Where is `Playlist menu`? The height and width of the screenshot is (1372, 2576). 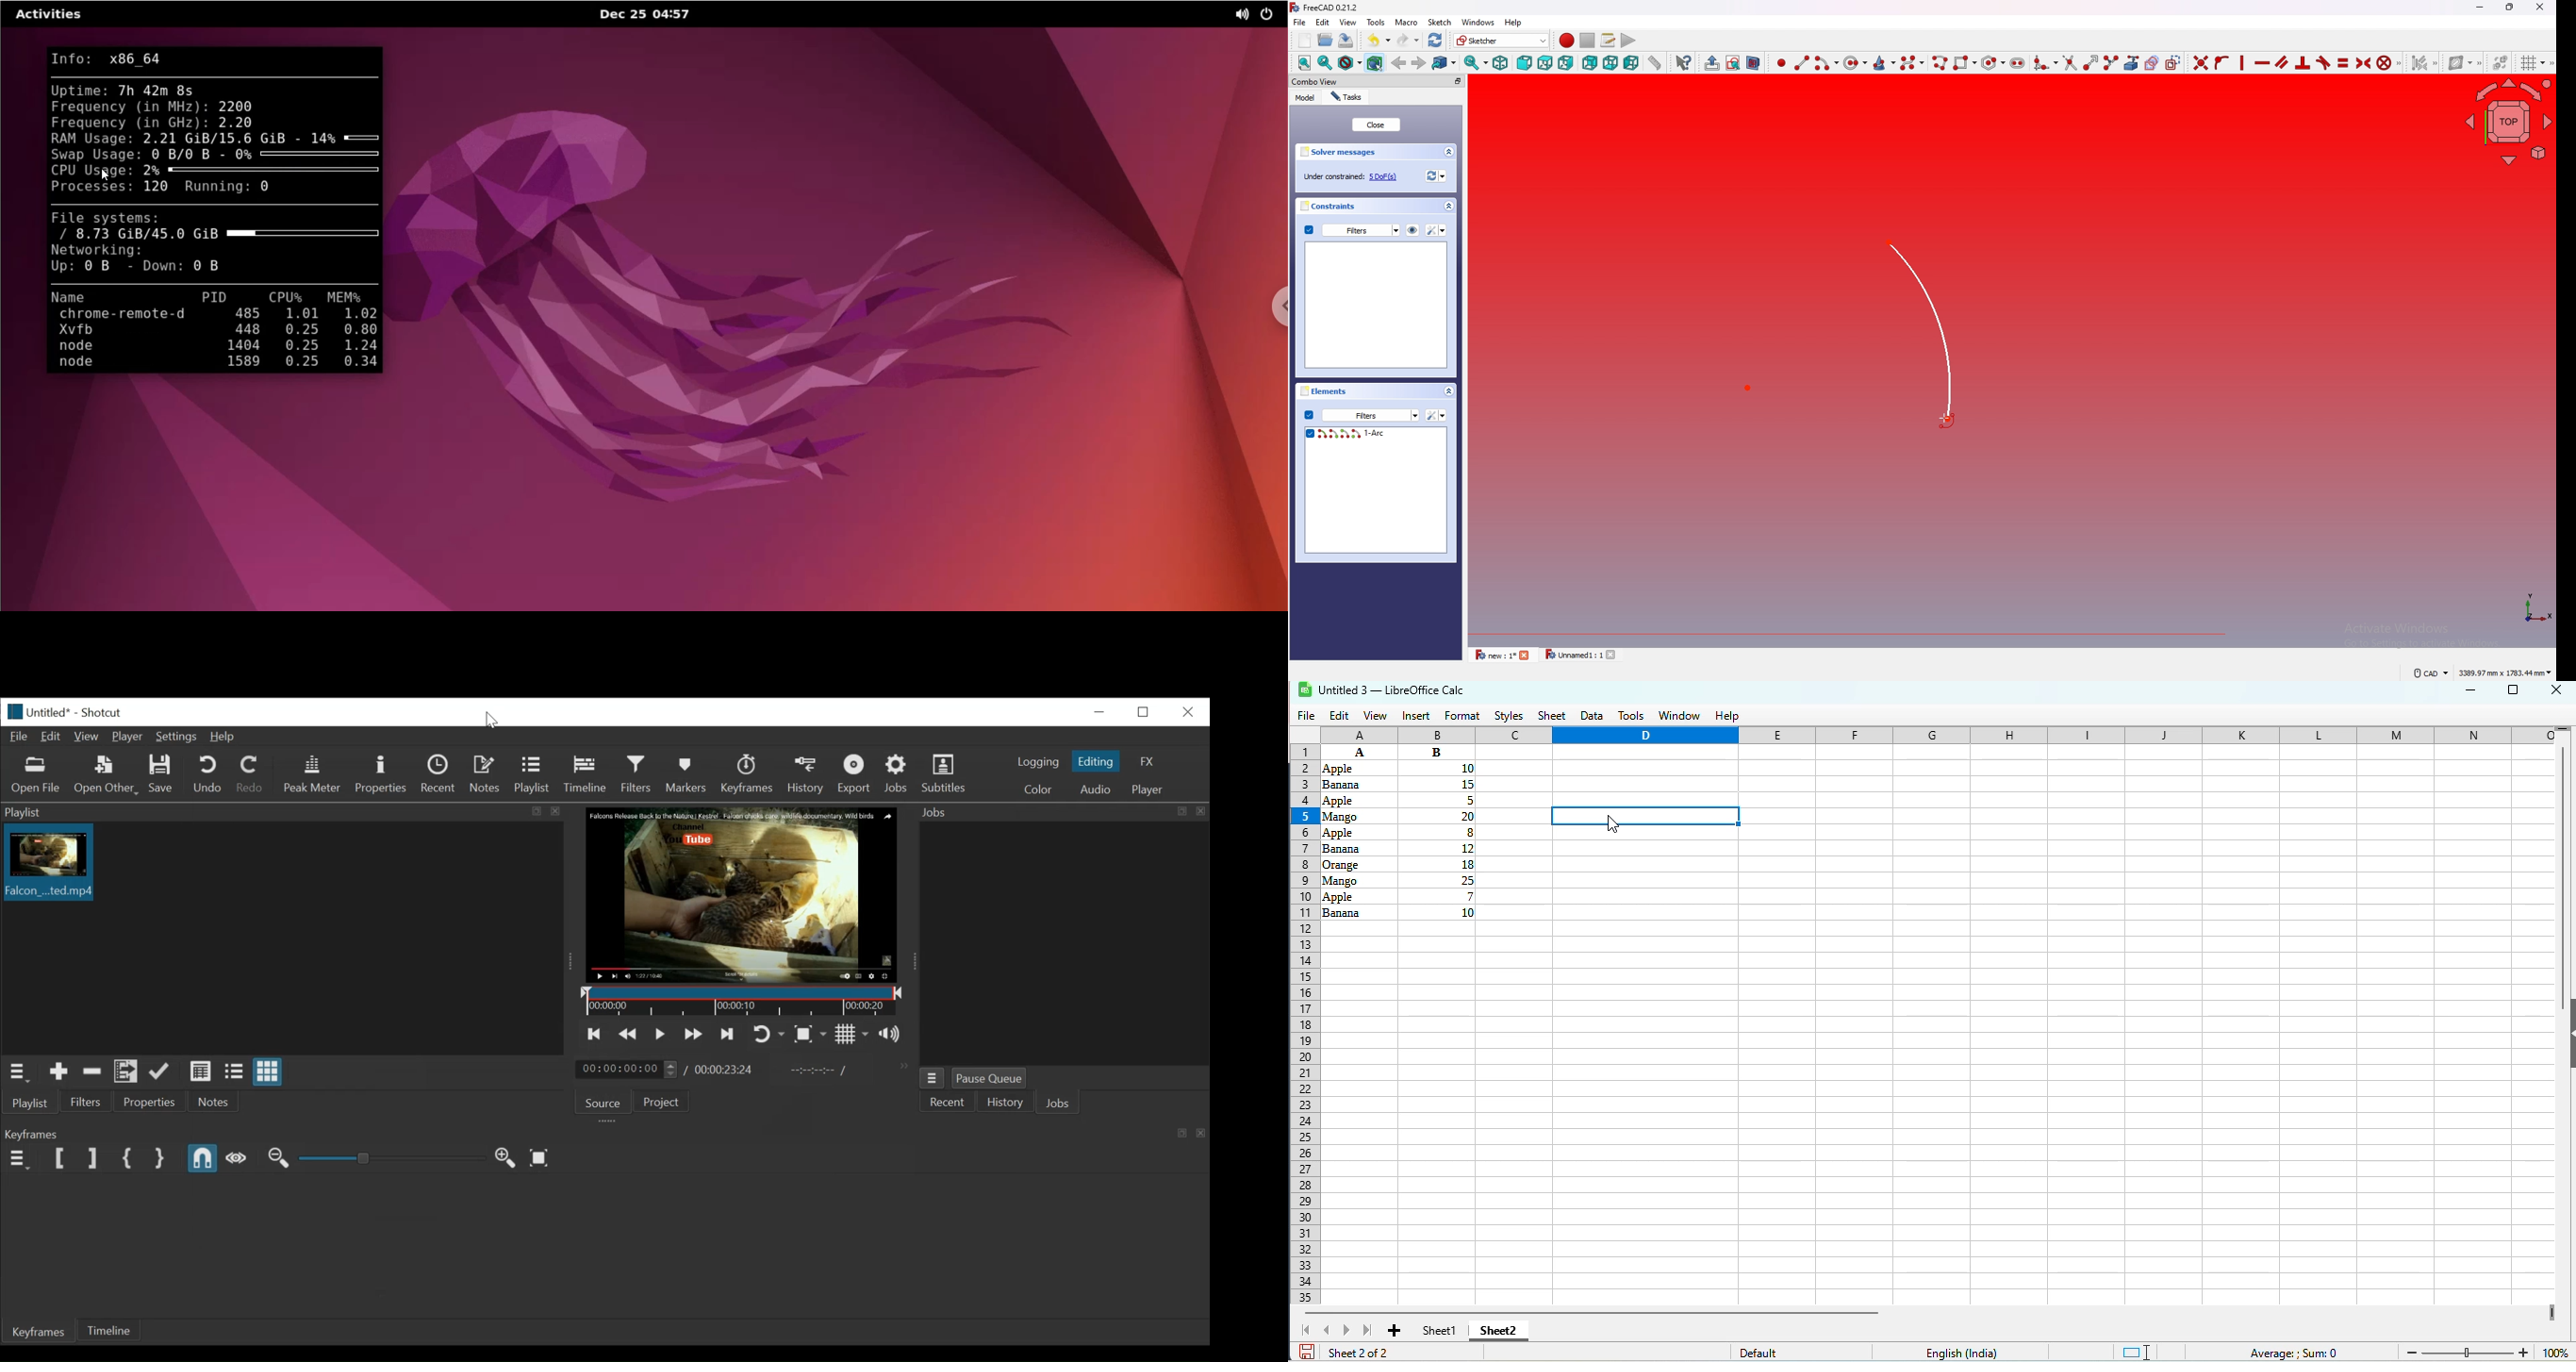 Playlist menu is located at coordinates (16, 1071).